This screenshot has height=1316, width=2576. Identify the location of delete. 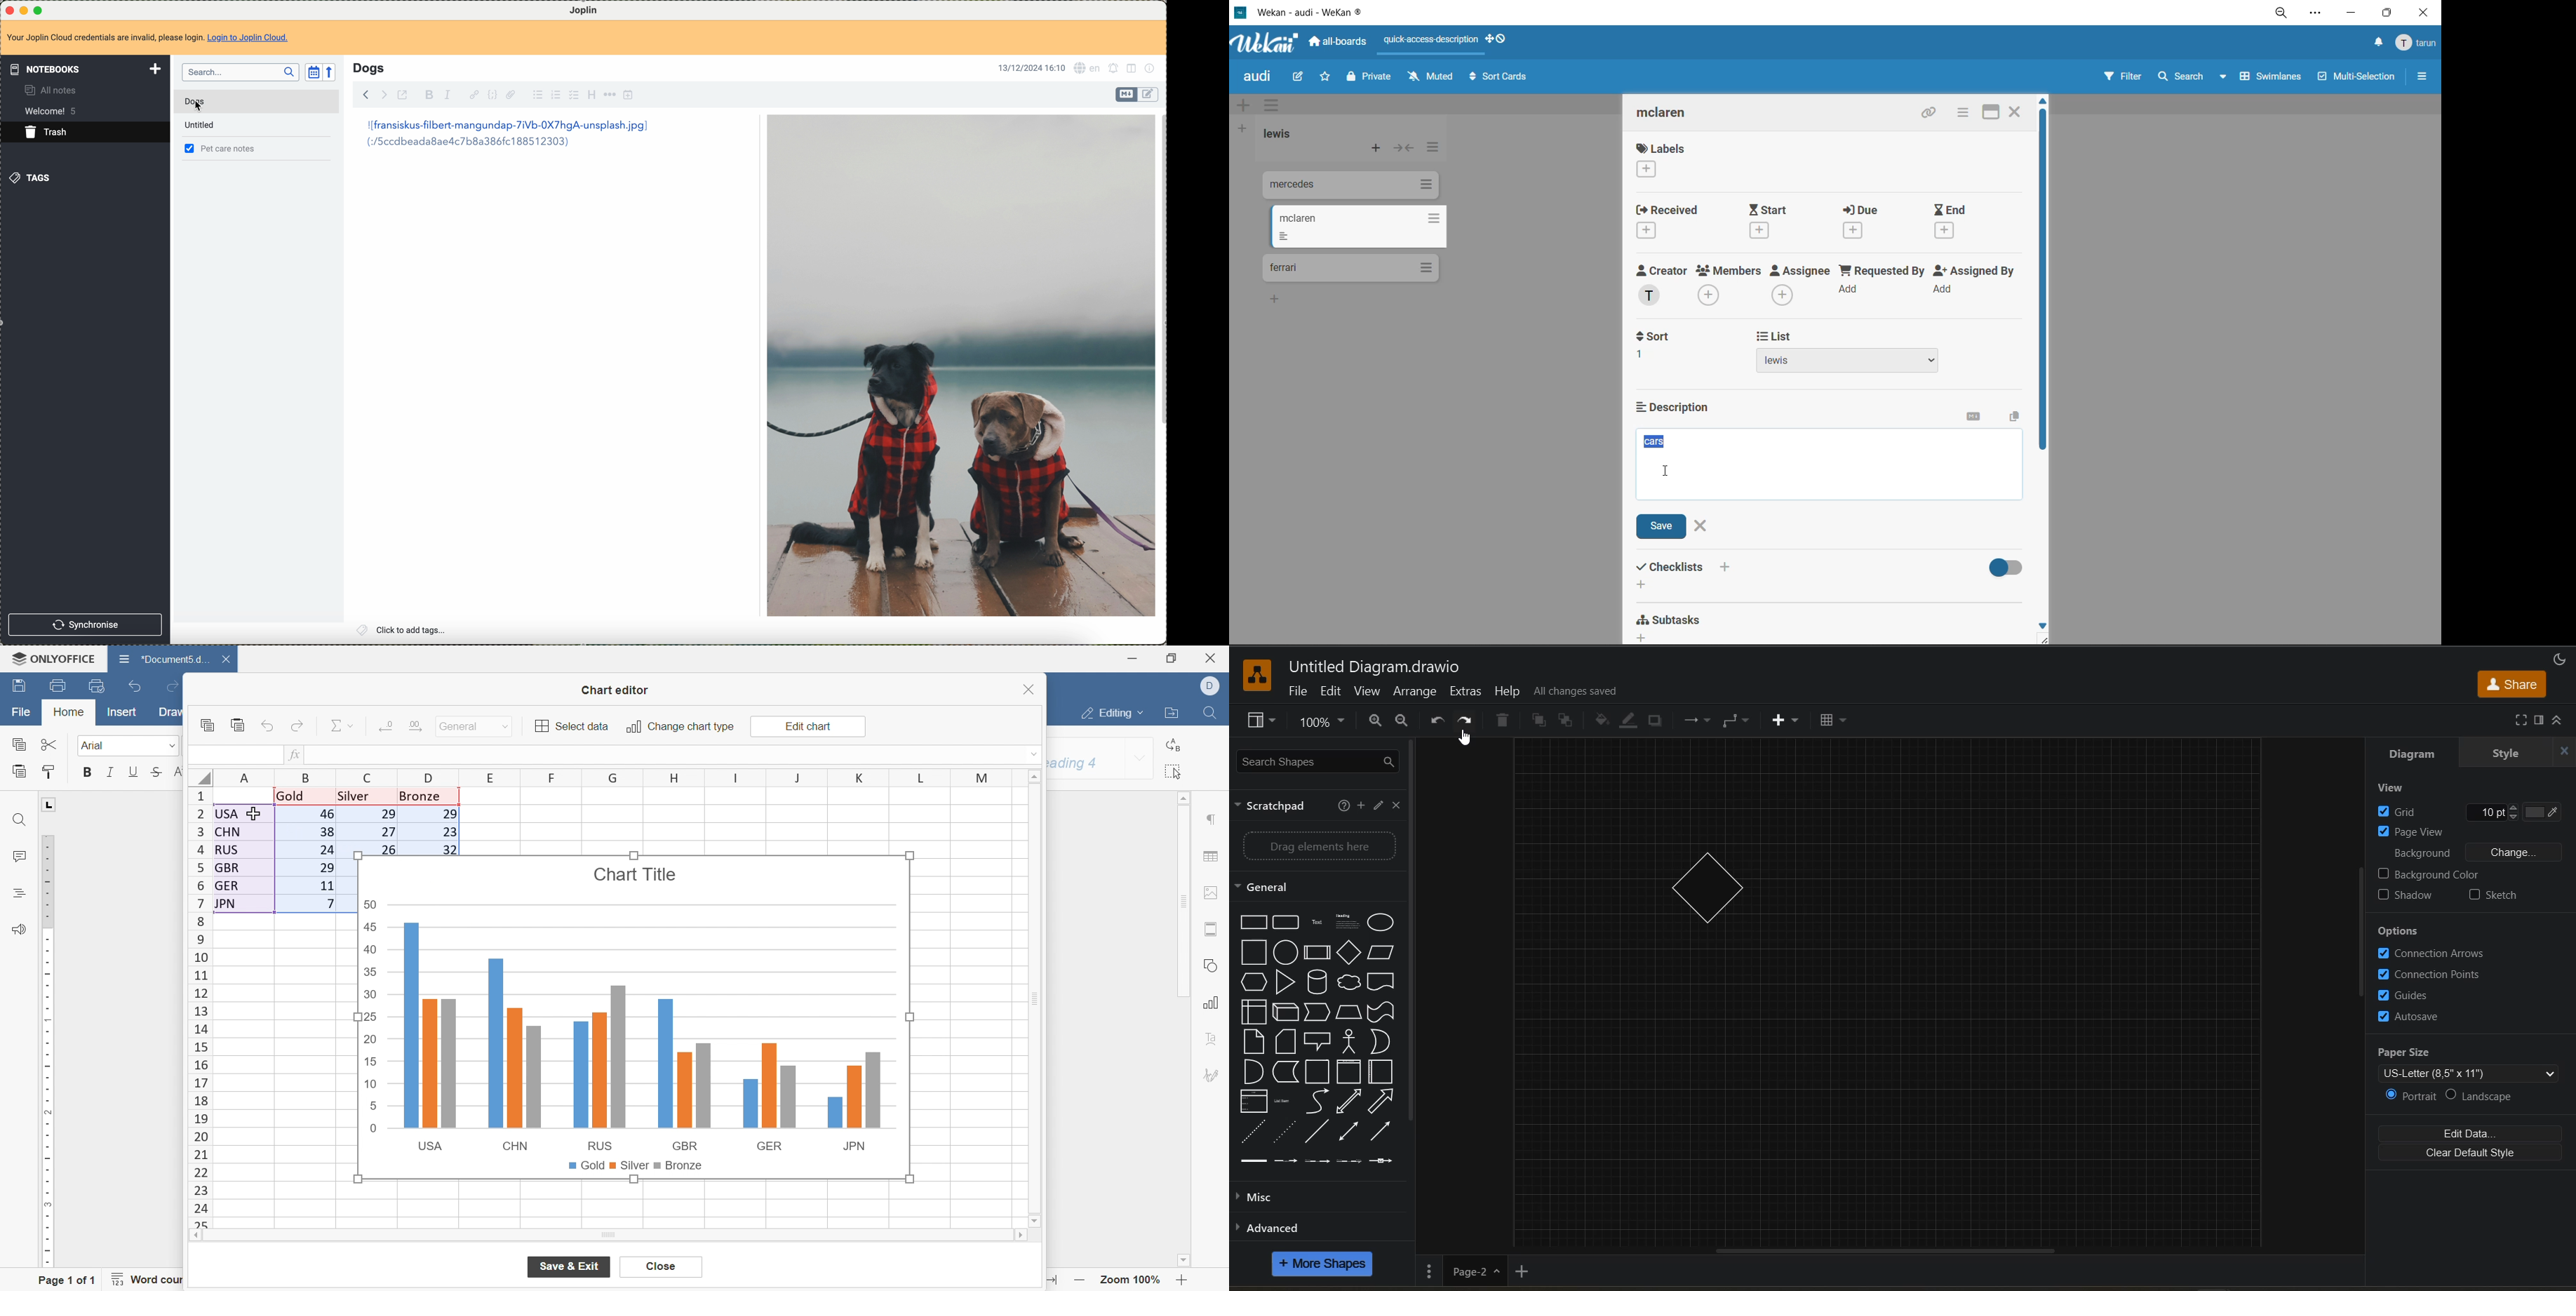
(1503, 720).